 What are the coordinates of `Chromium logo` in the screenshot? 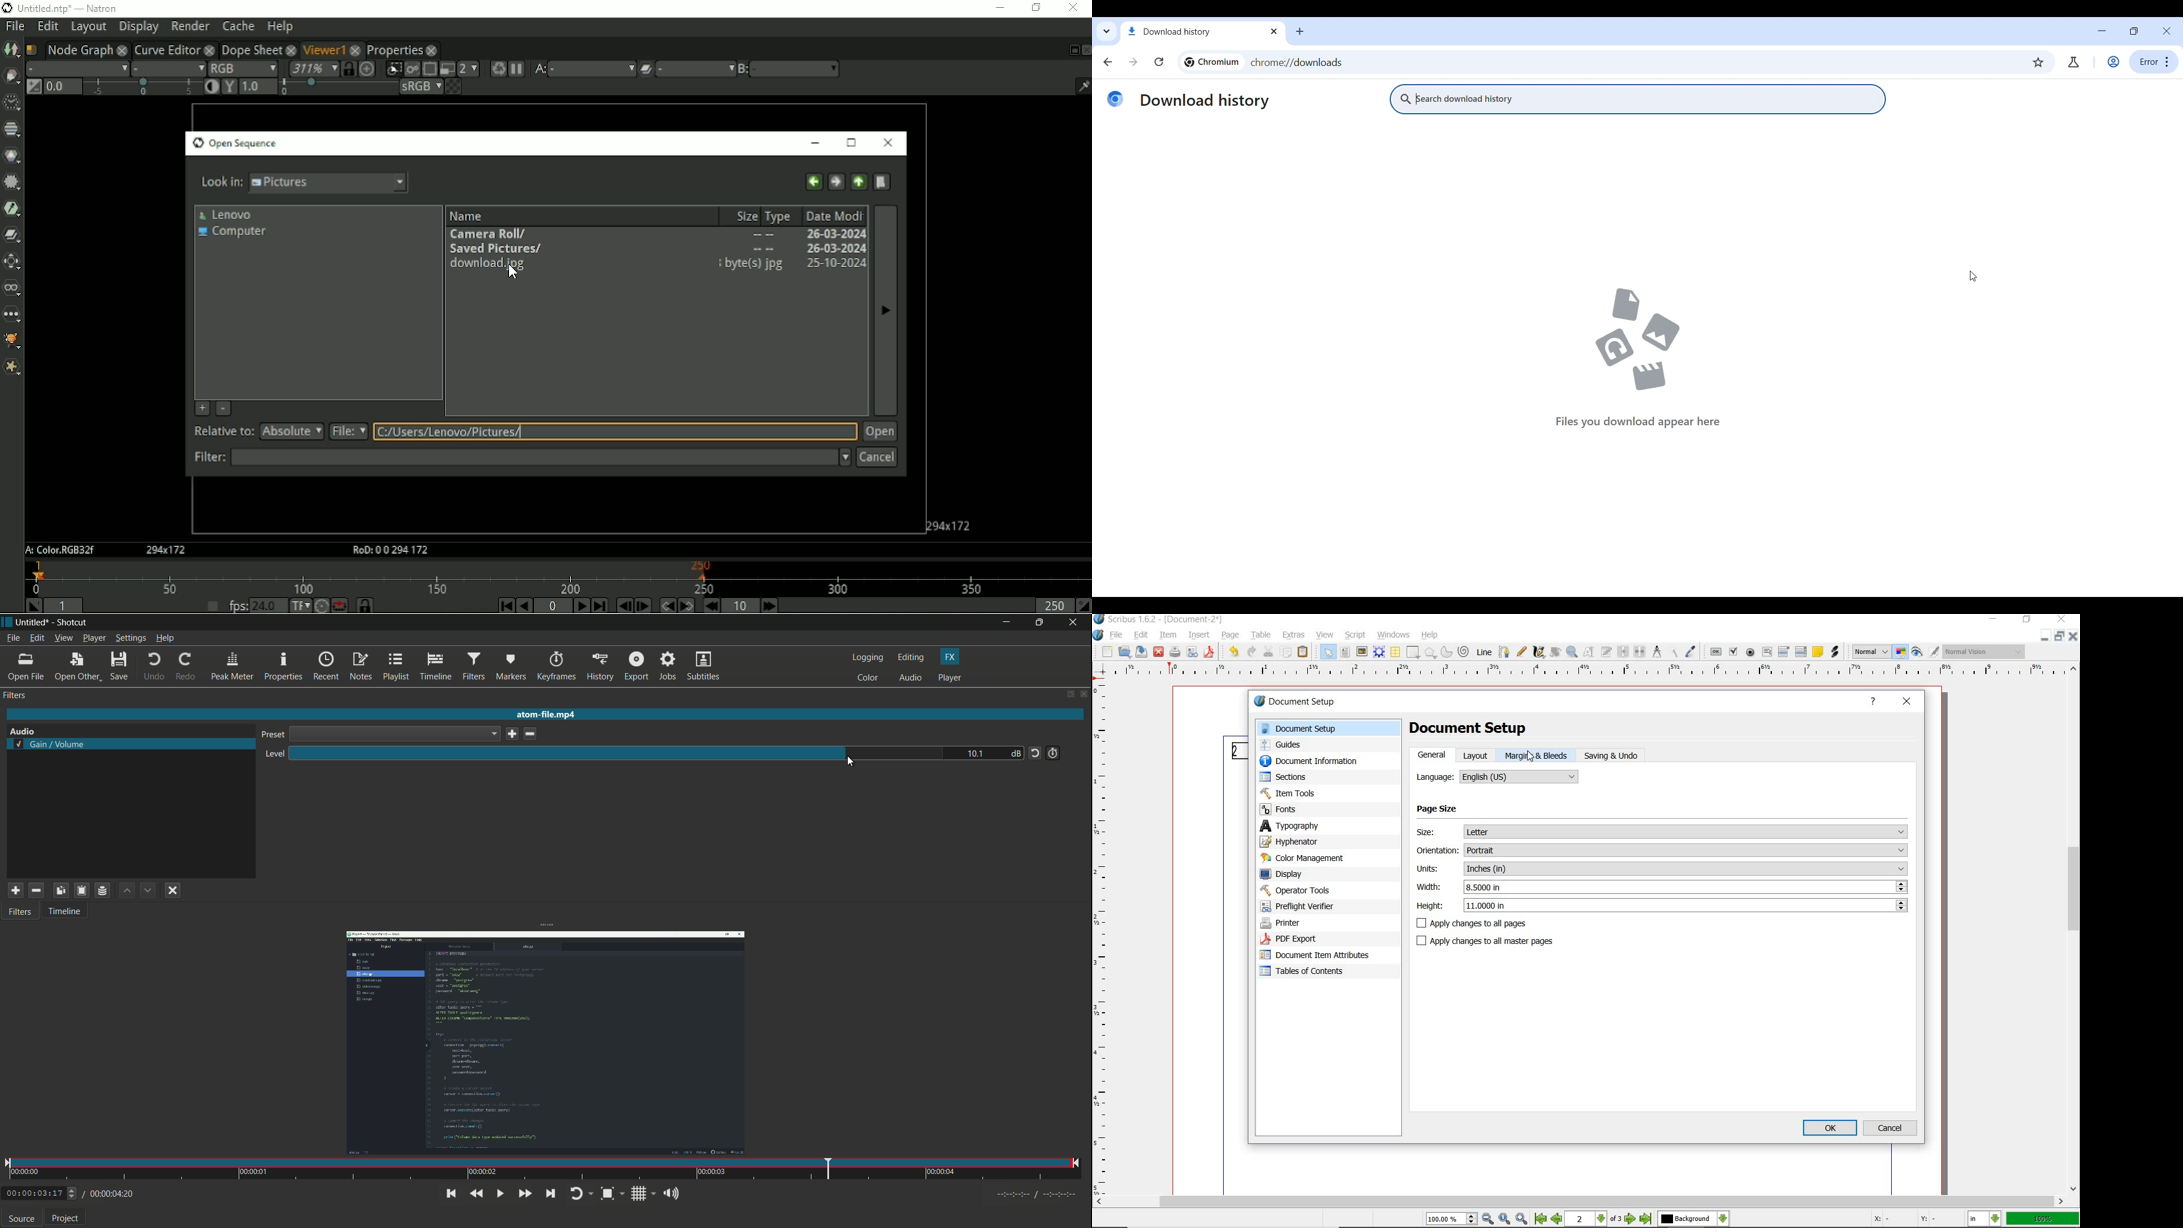 It's located at (1116, 99).